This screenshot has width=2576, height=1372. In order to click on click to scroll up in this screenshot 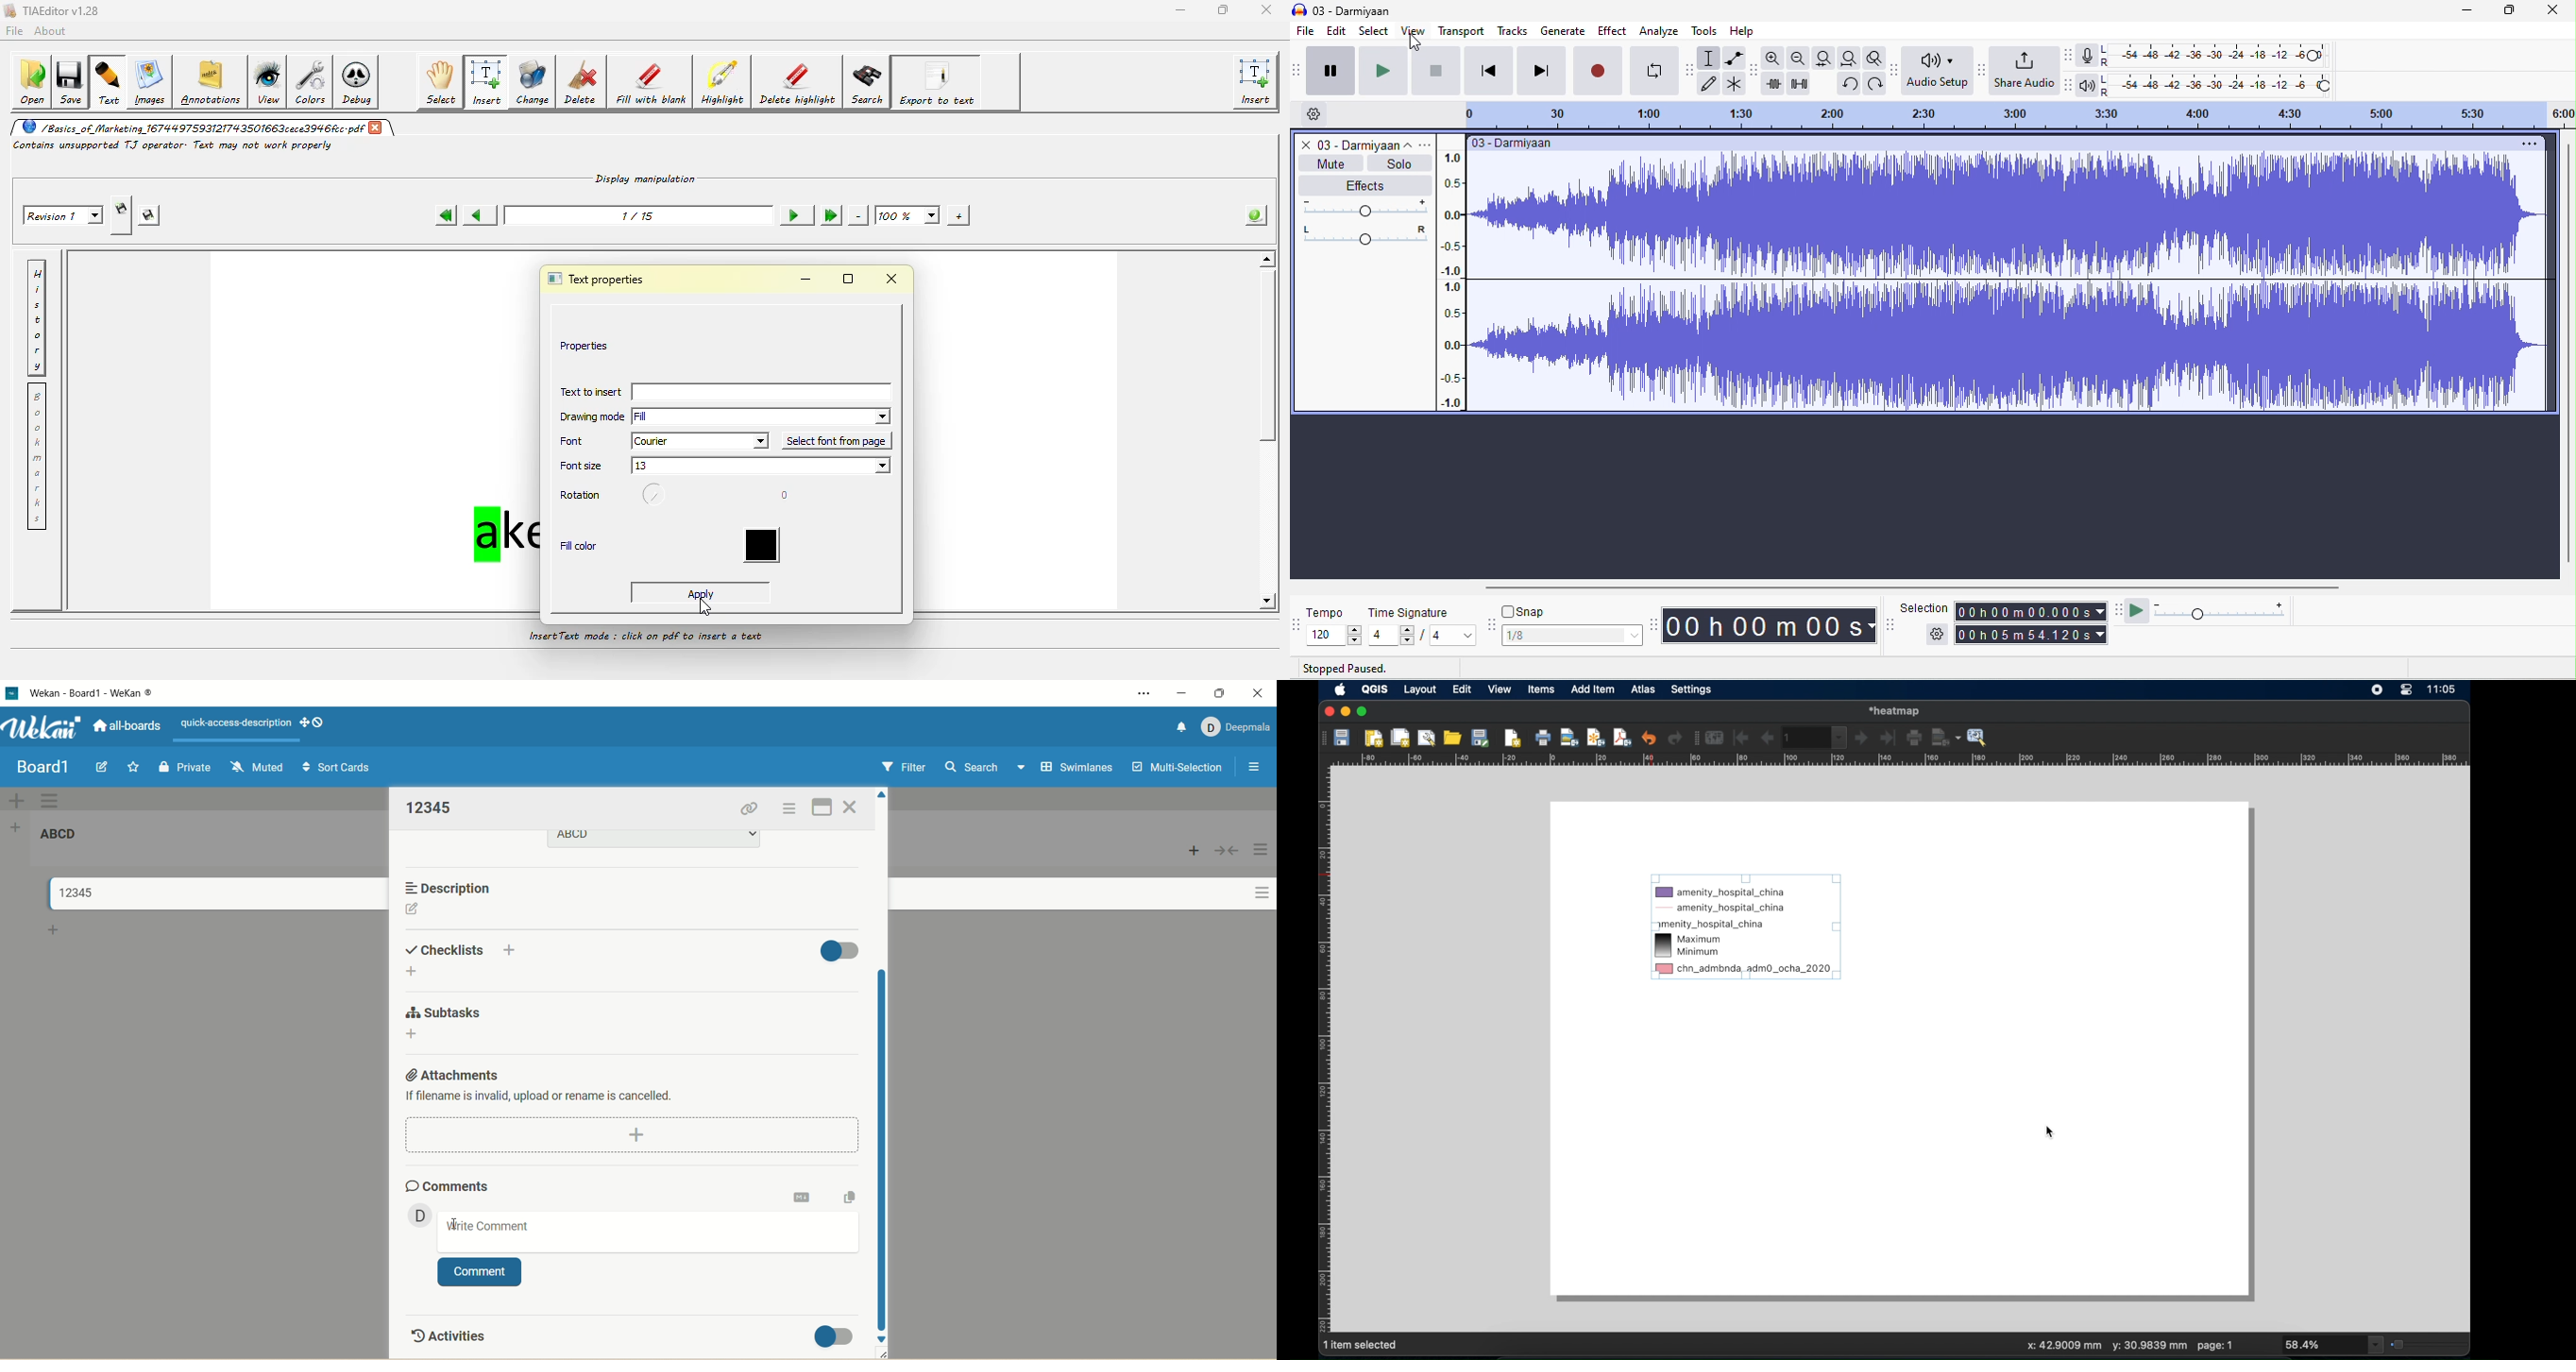, I will do `click(884, 792)`.